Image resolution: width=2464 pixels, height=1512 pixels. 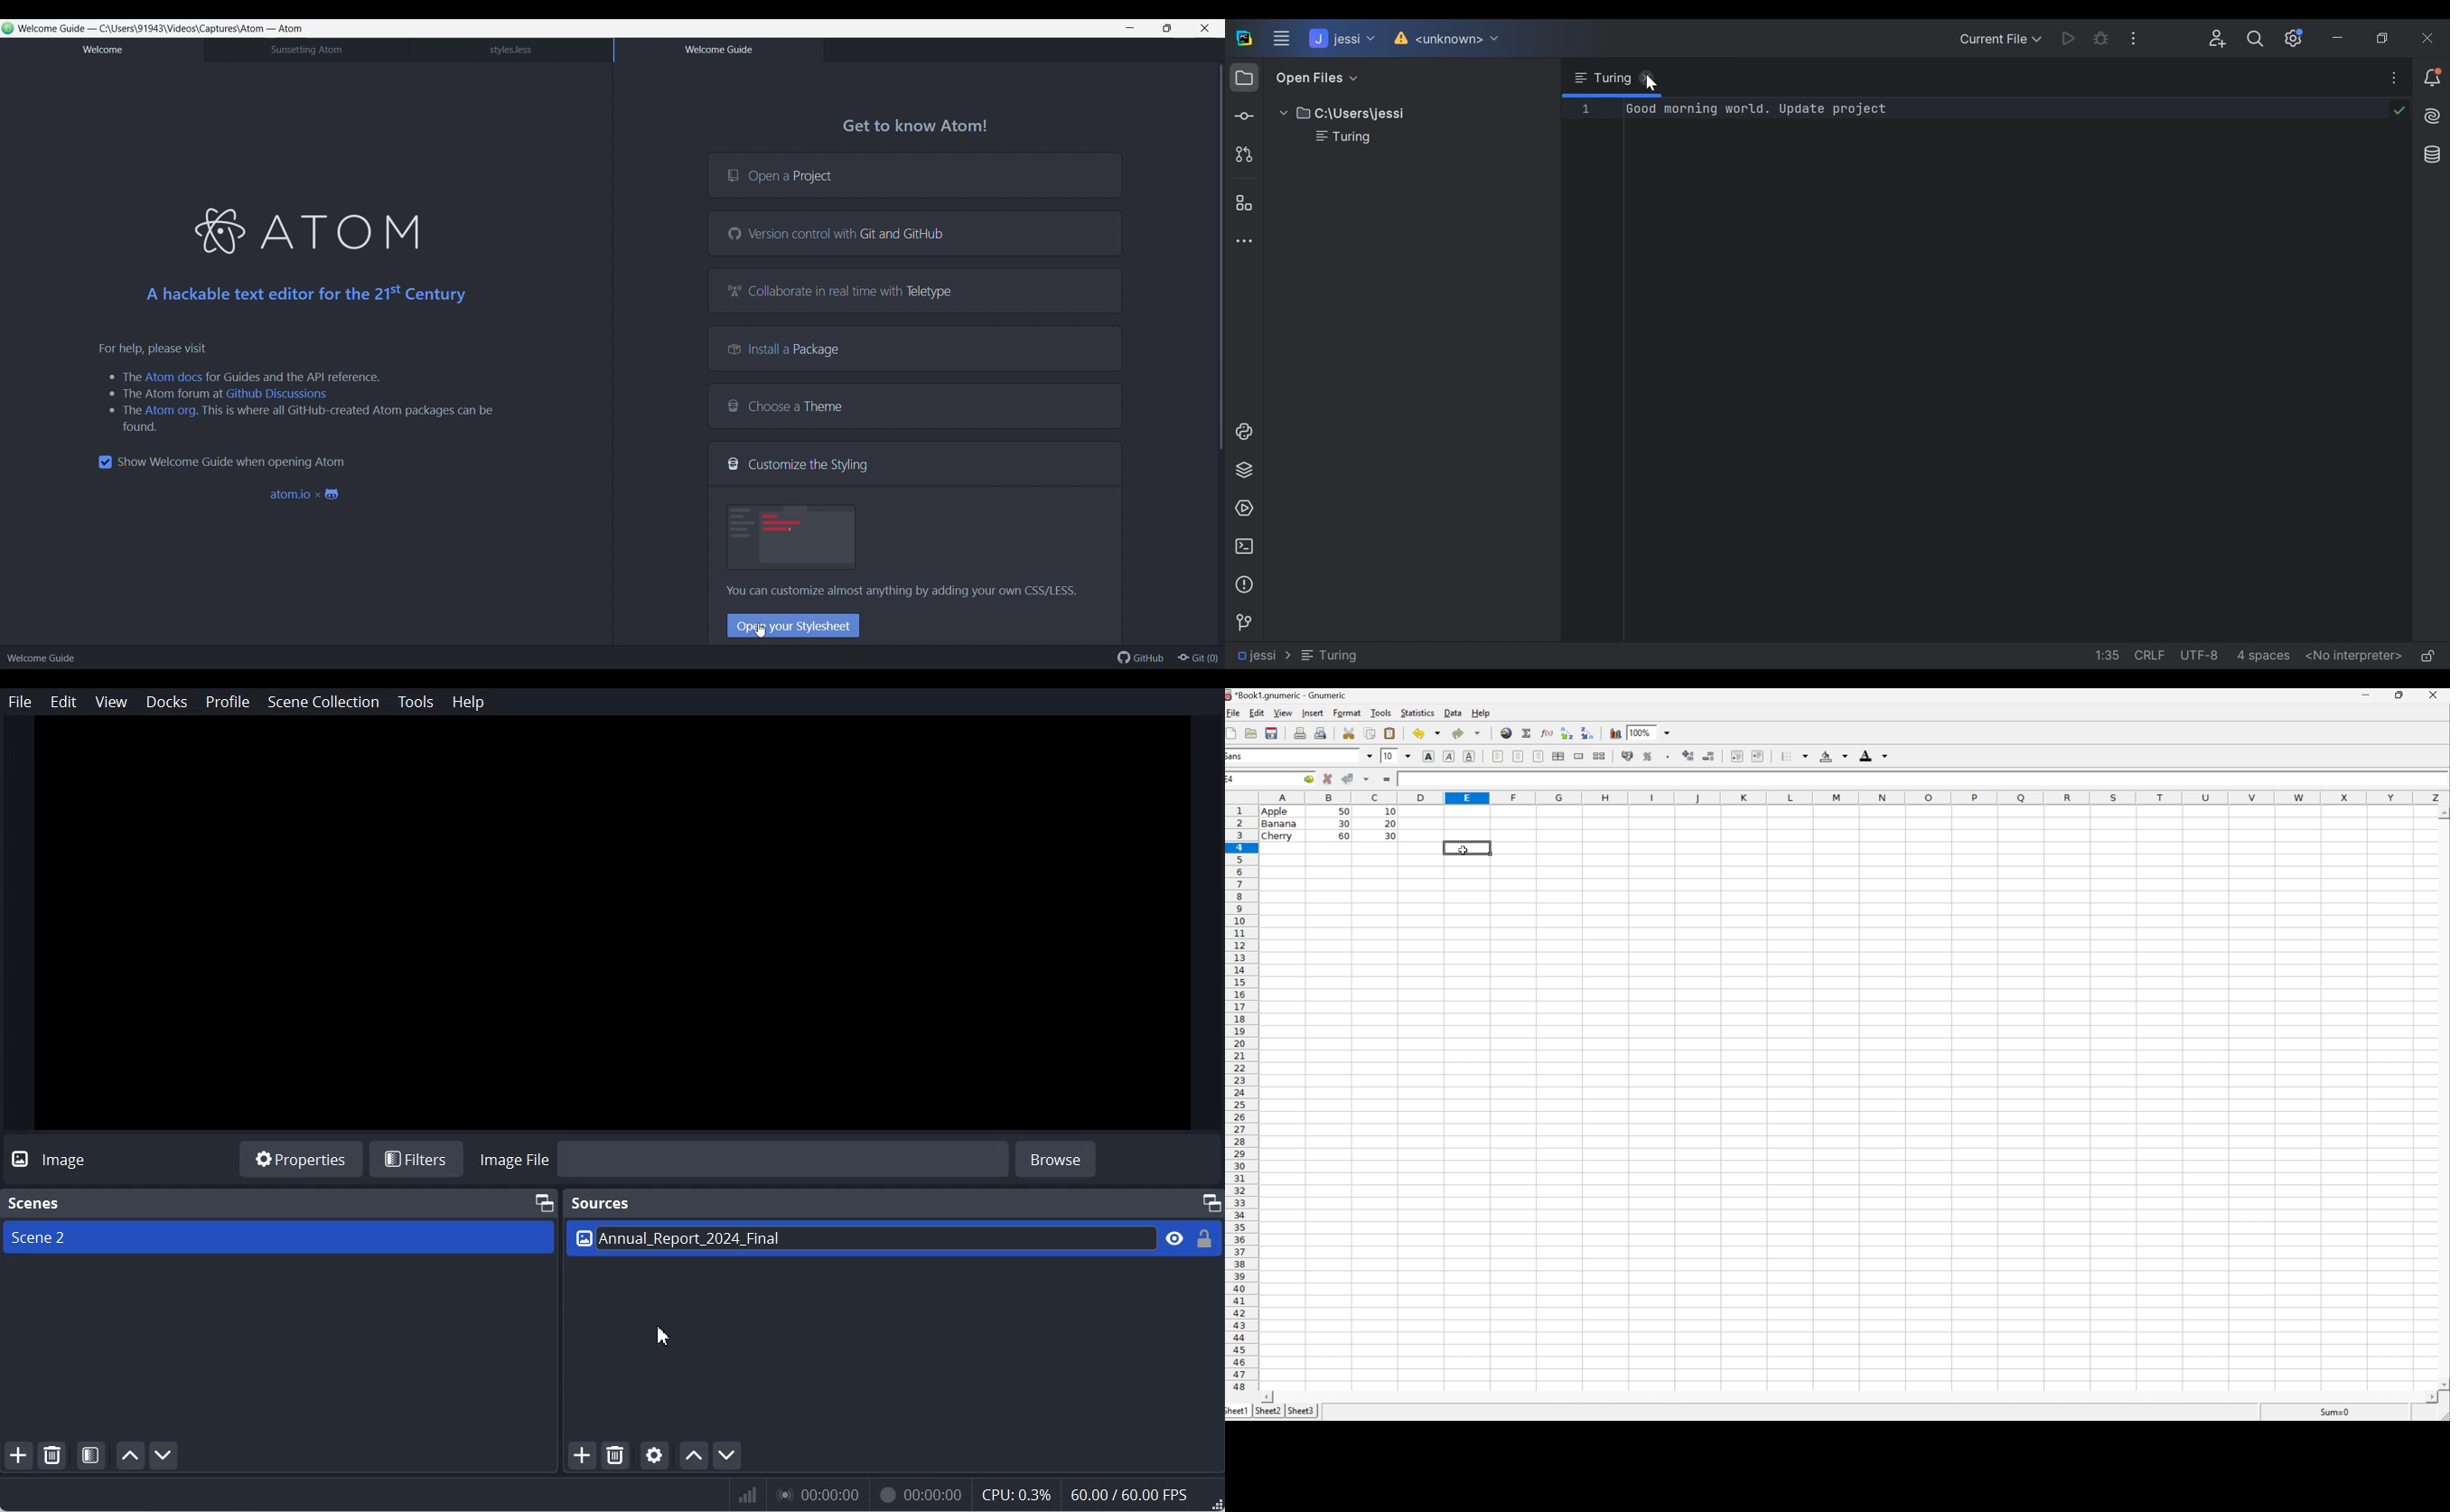 I want to click on sum=0, so click(x=2335, y=1411).